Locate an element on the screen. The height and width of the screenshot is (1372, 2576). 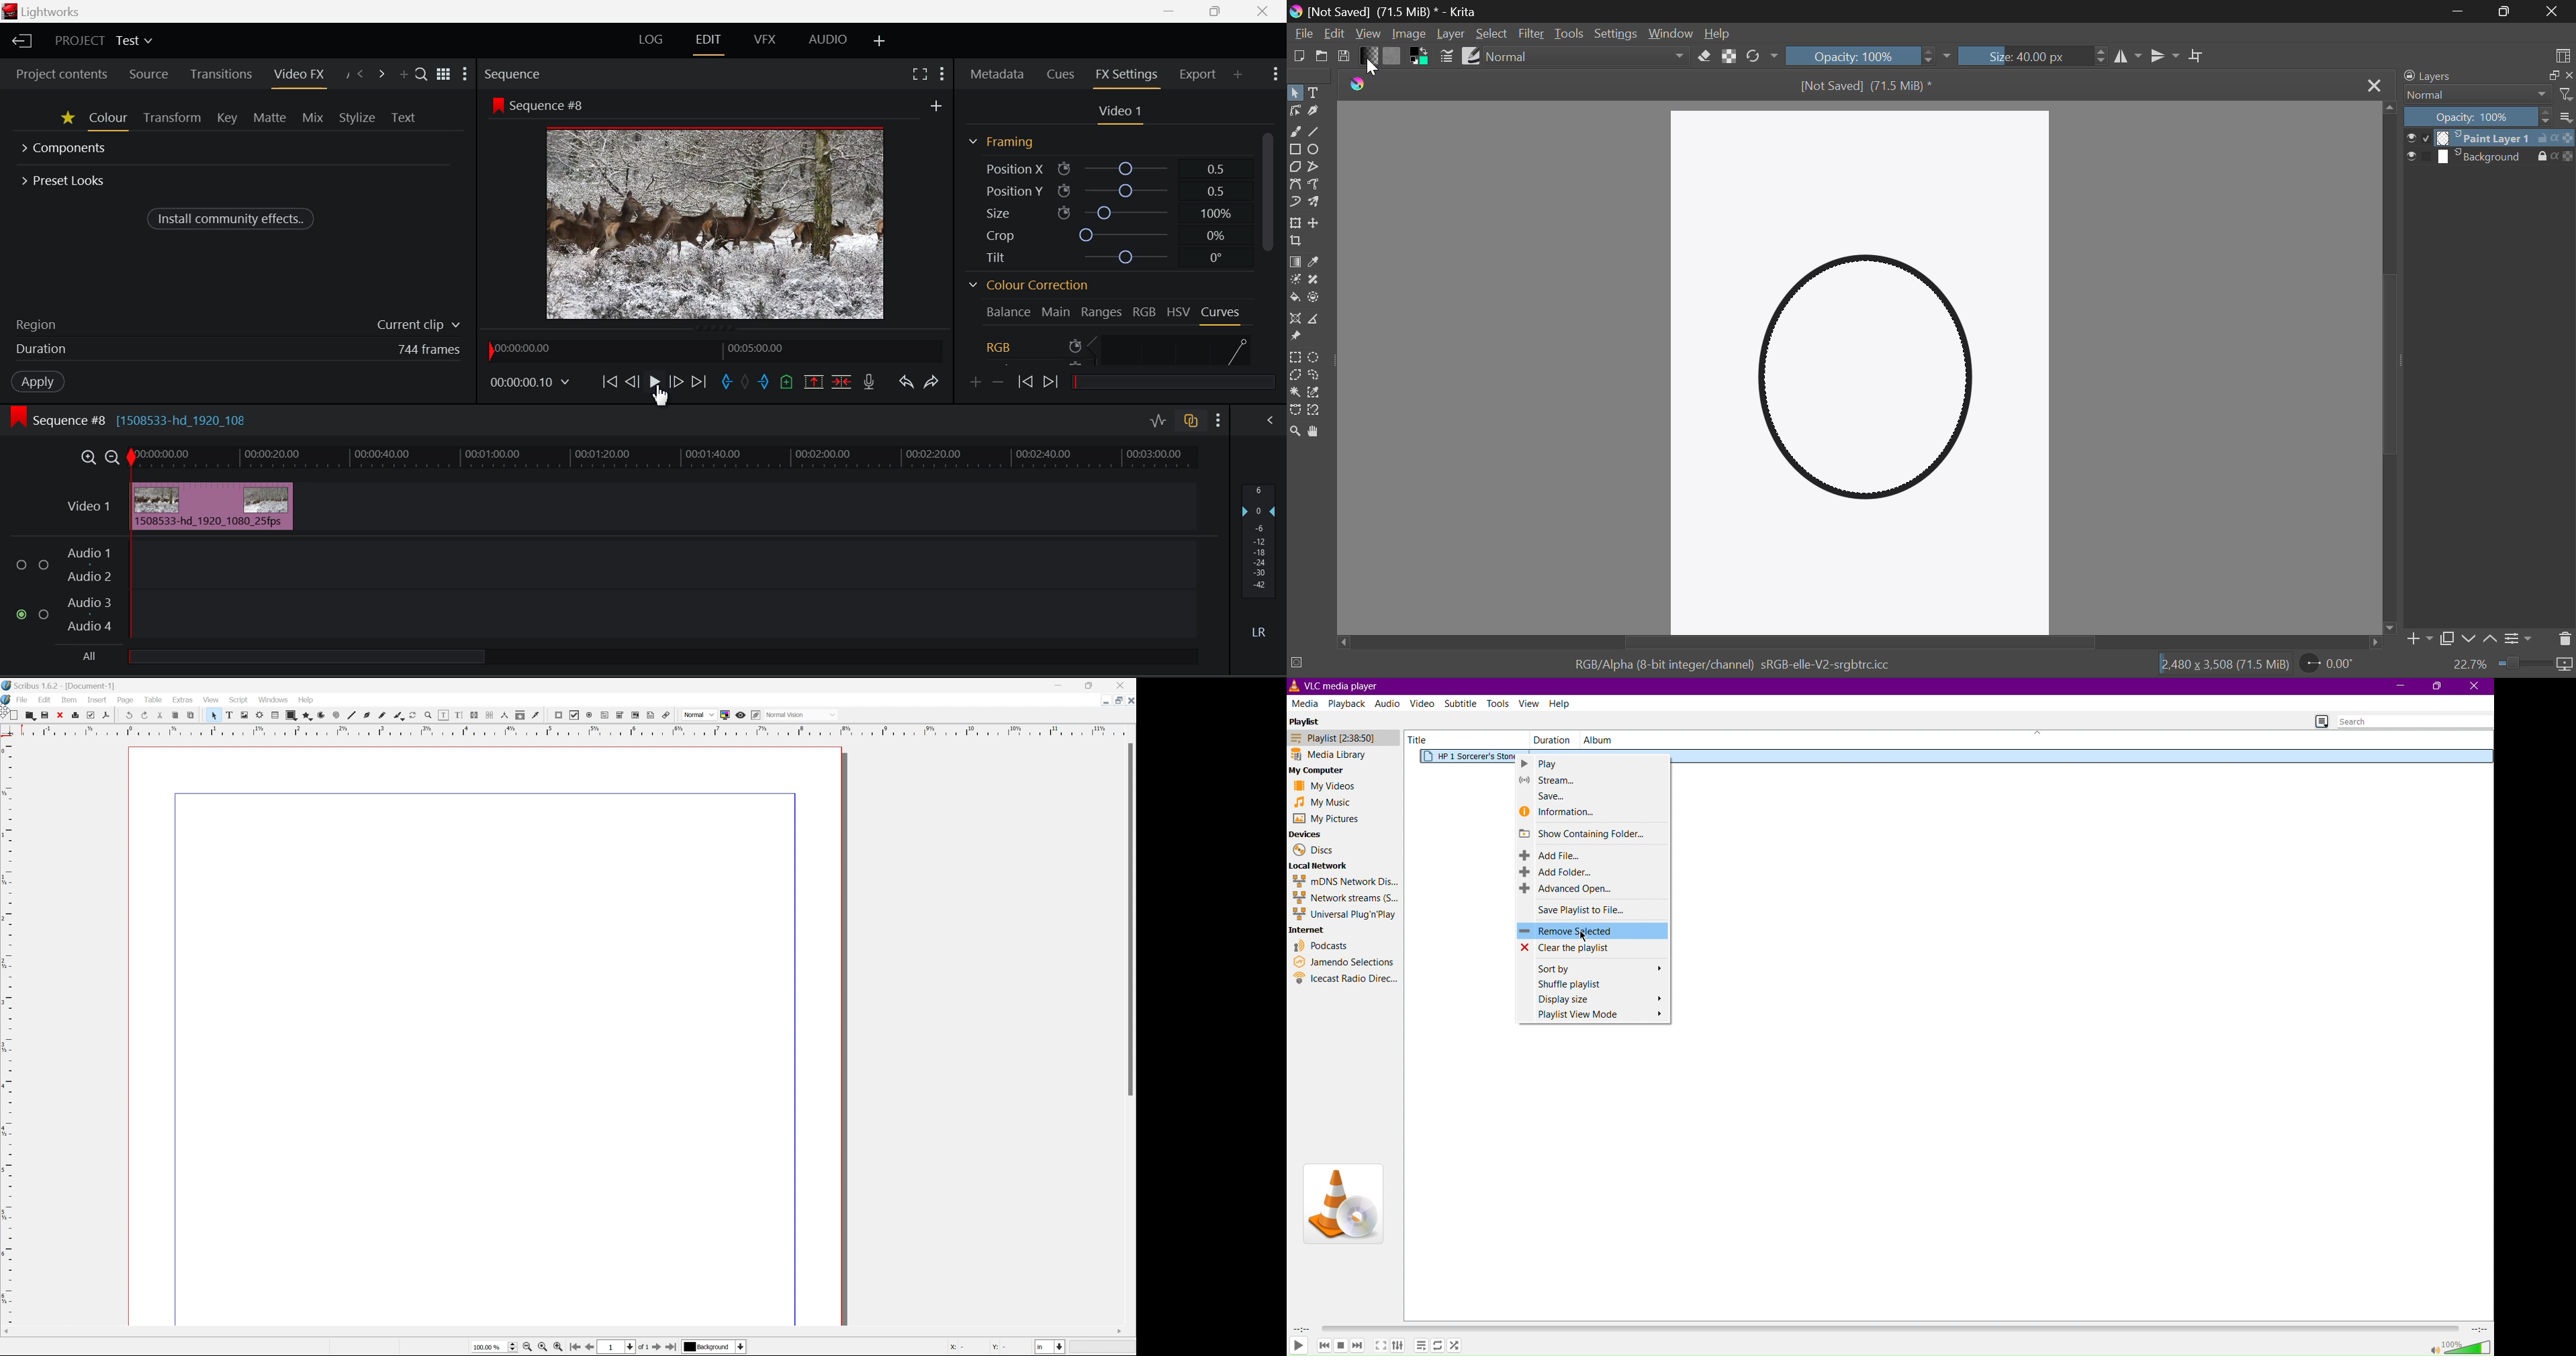
extras is located at coordinates (183, 700).